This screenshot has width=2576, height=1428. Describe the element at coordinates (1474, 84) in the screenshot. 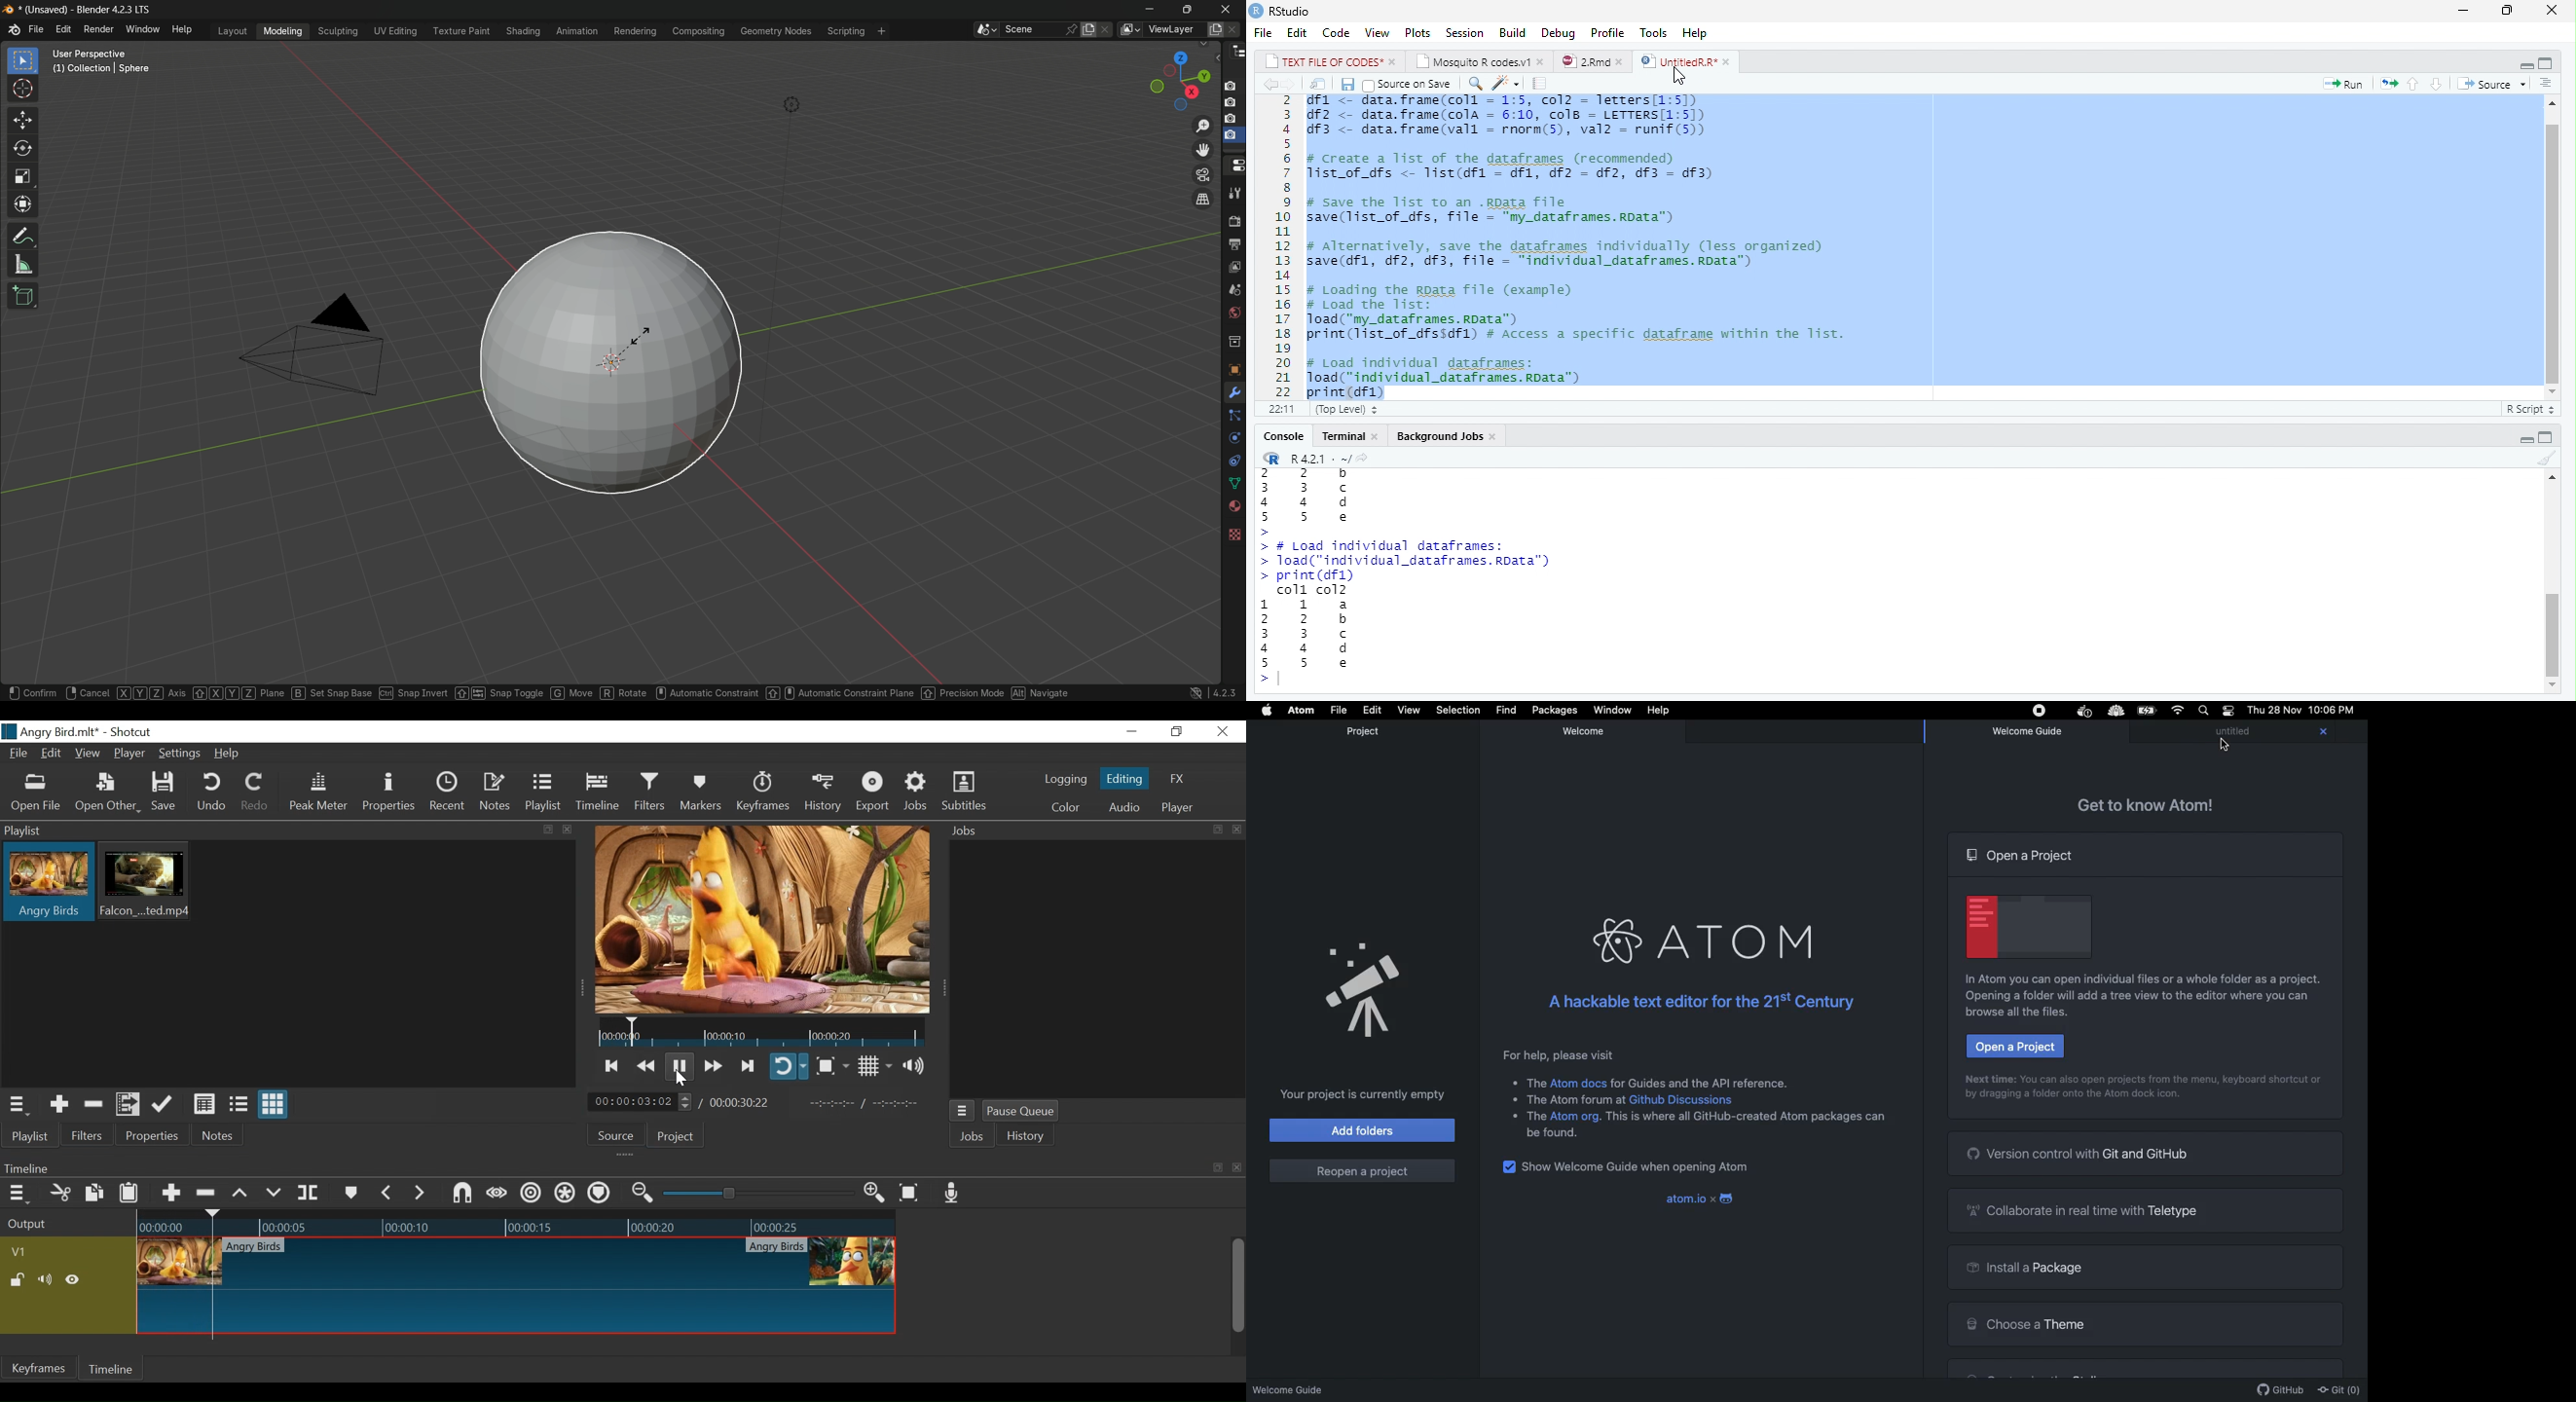

I see `Find/Replace` at that location.